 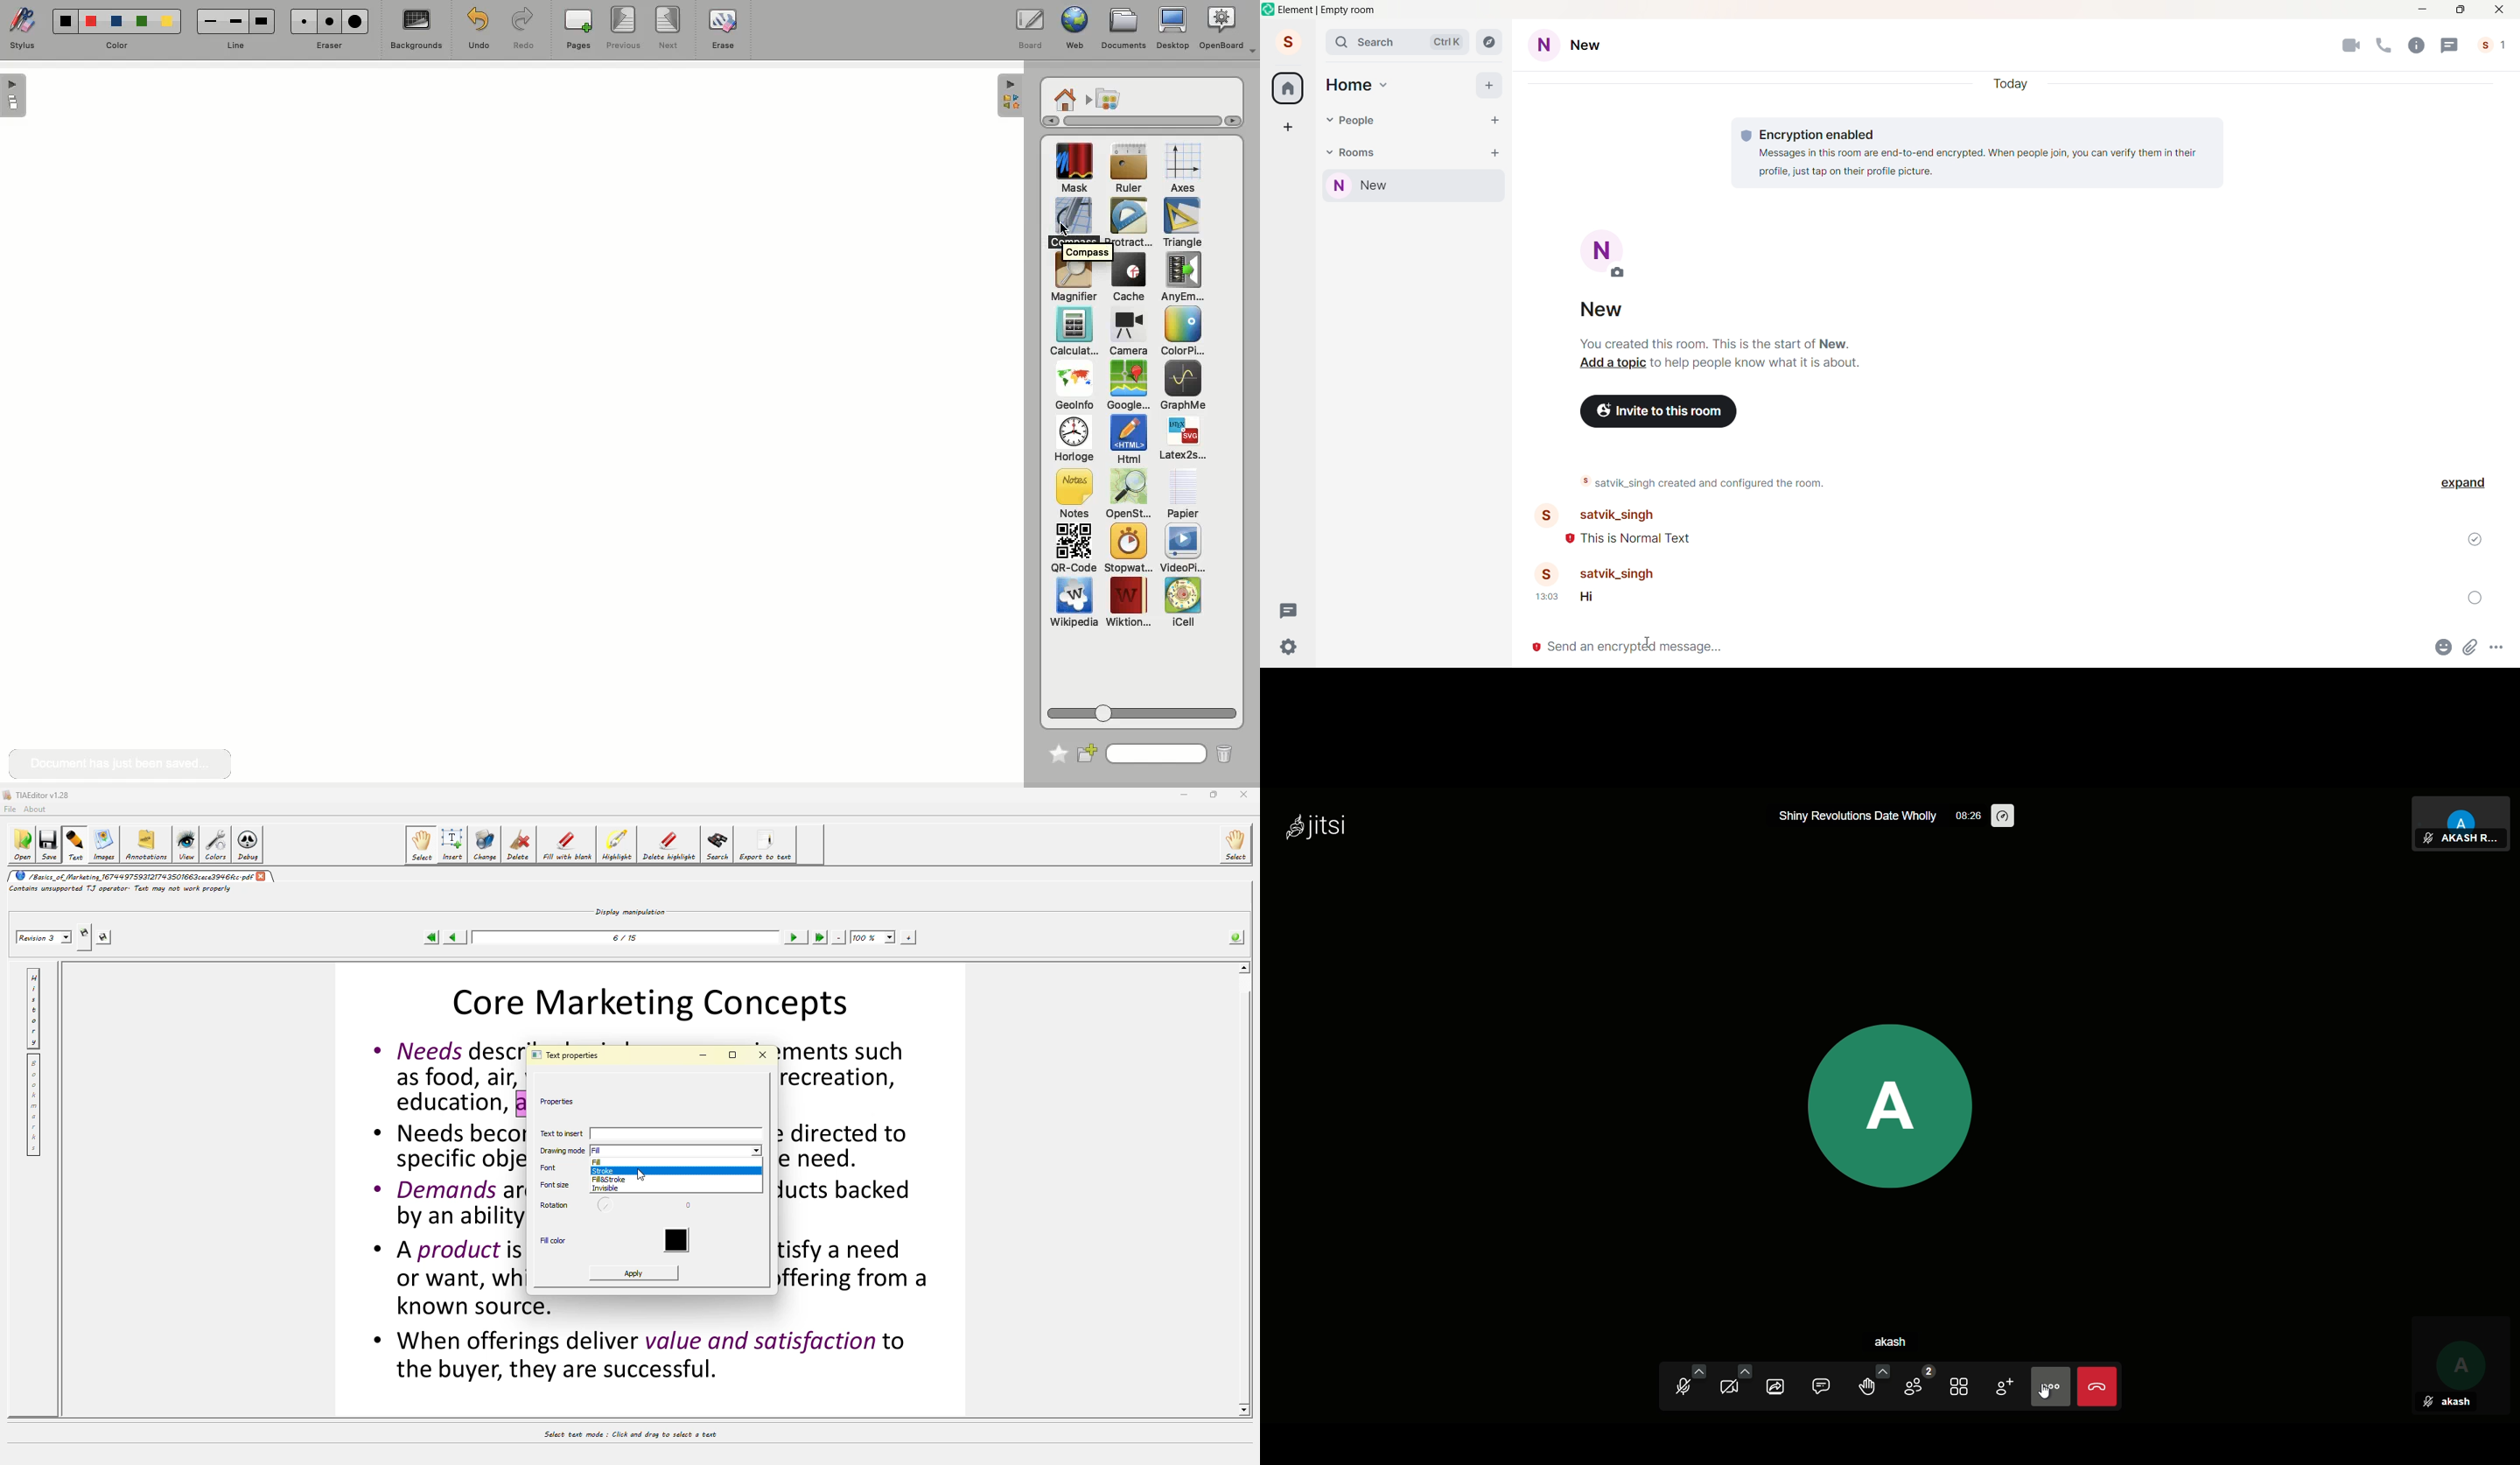 I want to click on mute, so click(x=2427, y=1404).